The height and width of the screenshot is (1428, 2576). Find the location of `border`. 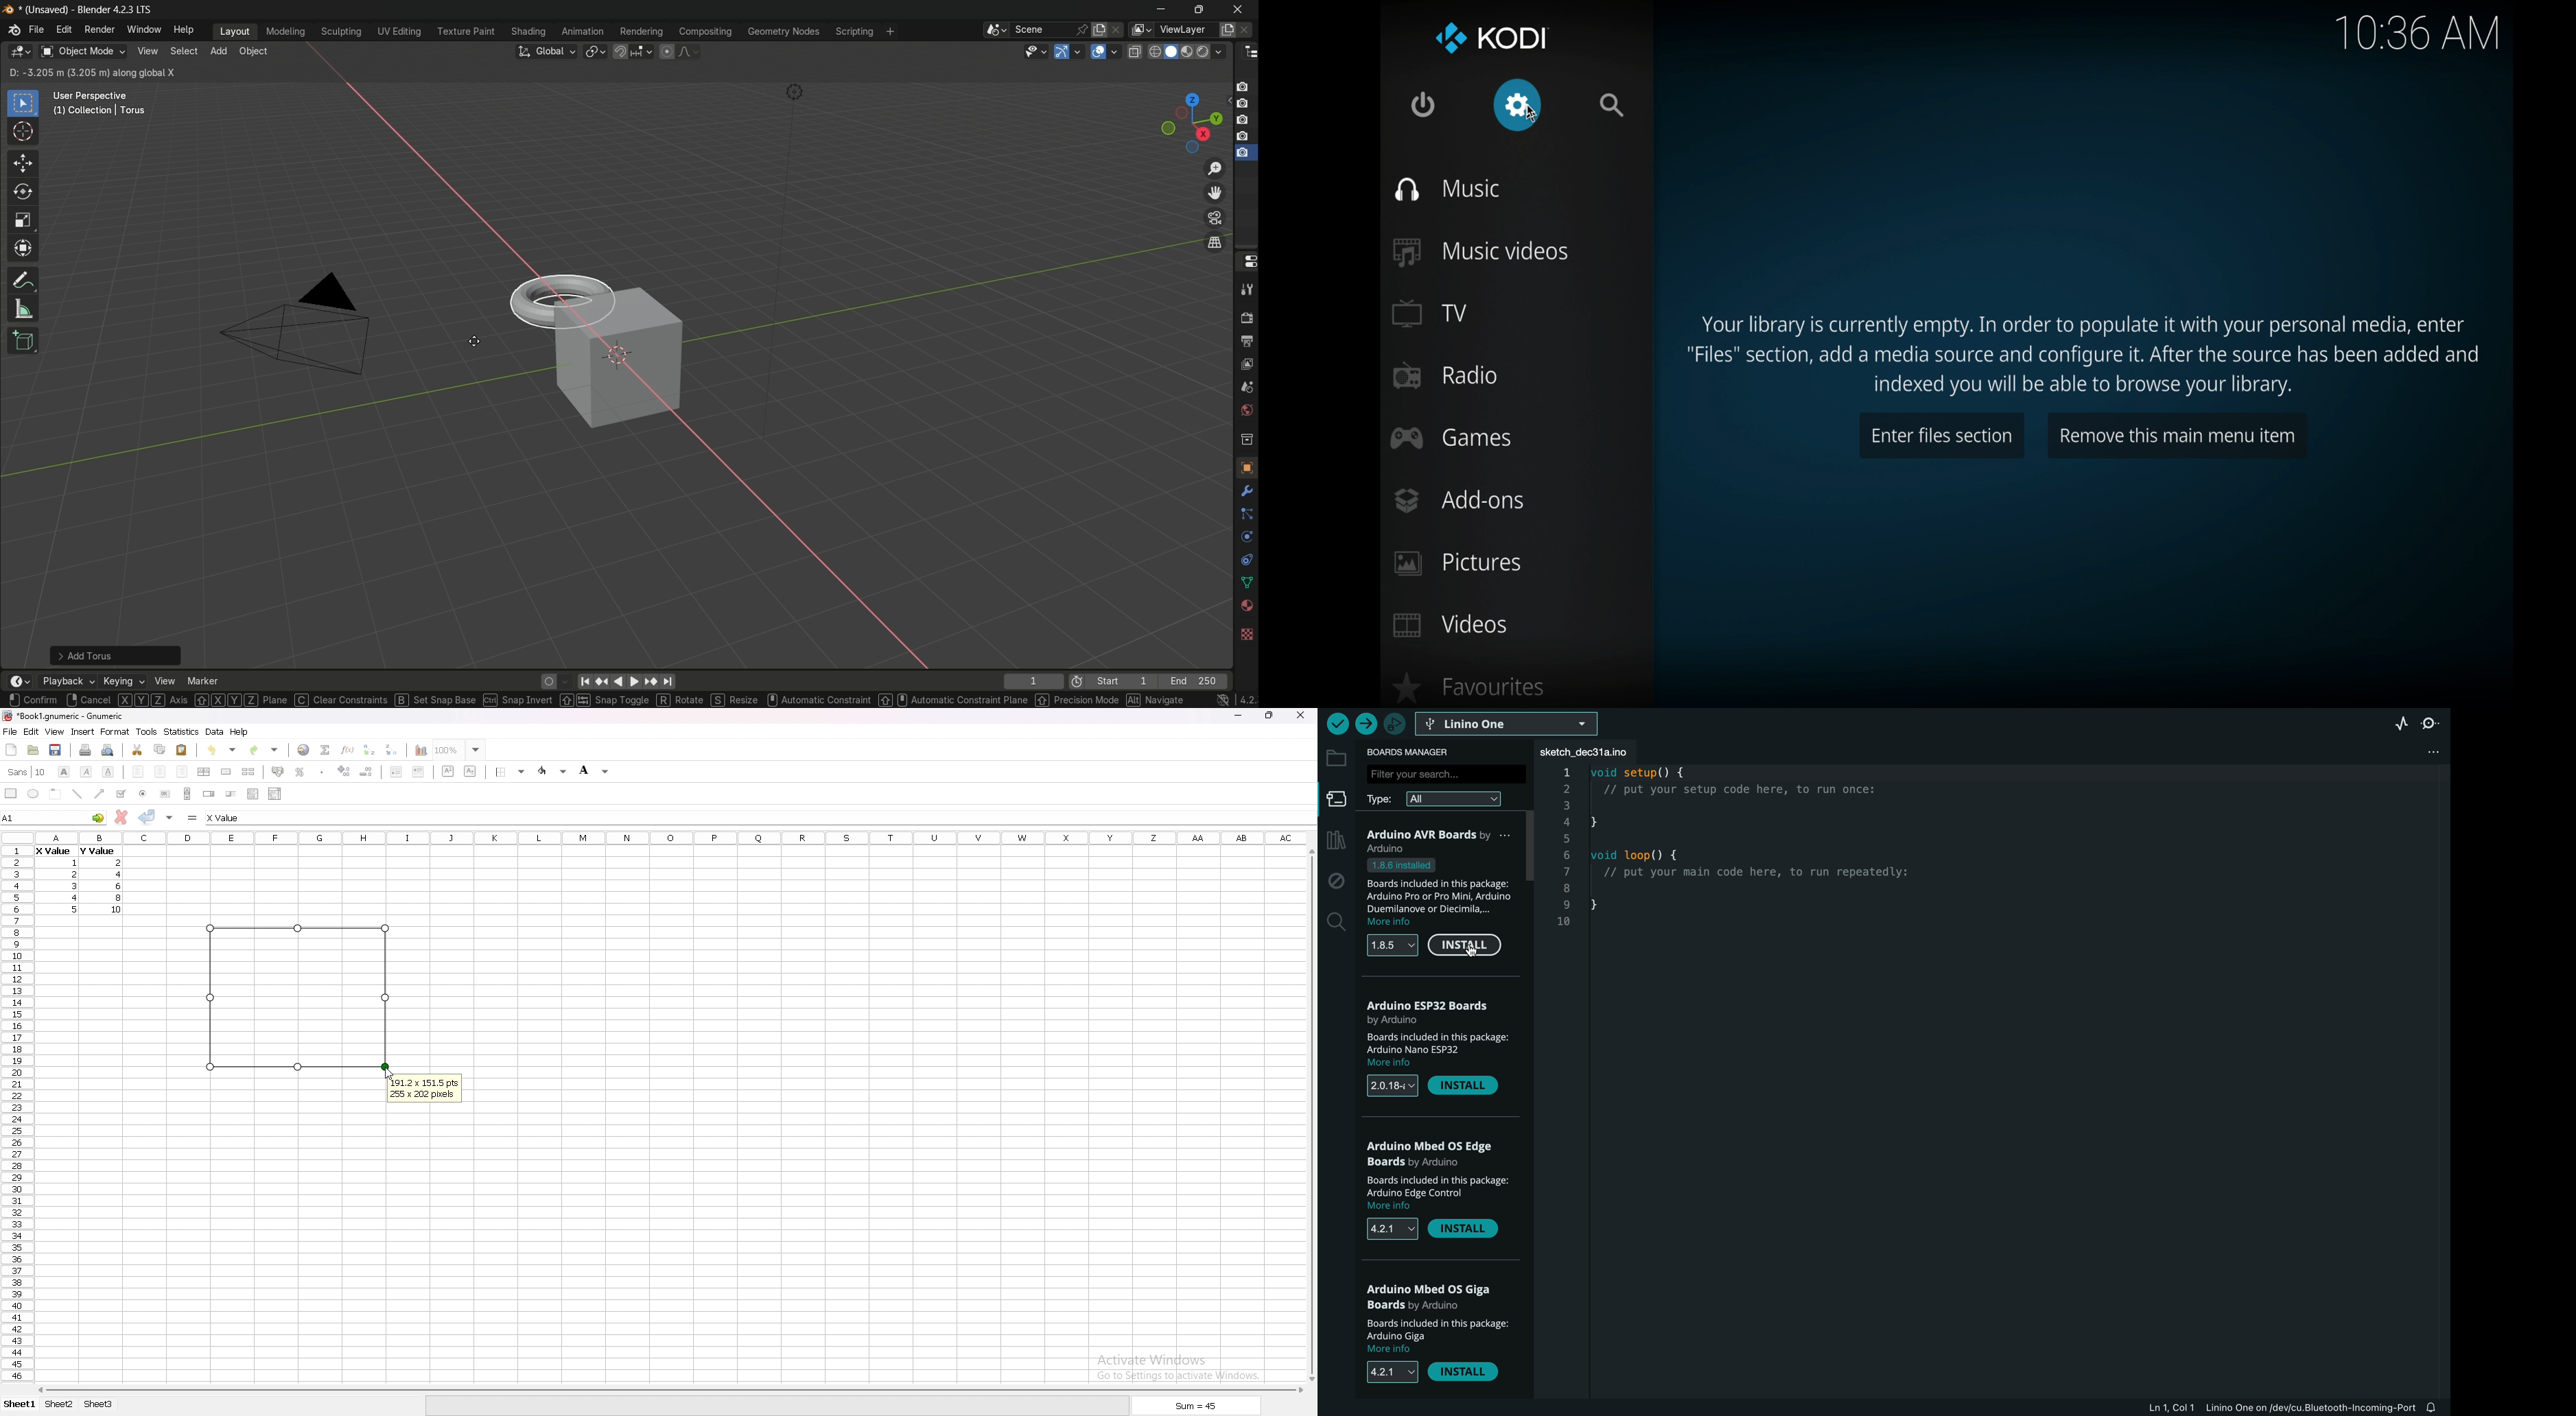

border is located at coordinates (512, 771).